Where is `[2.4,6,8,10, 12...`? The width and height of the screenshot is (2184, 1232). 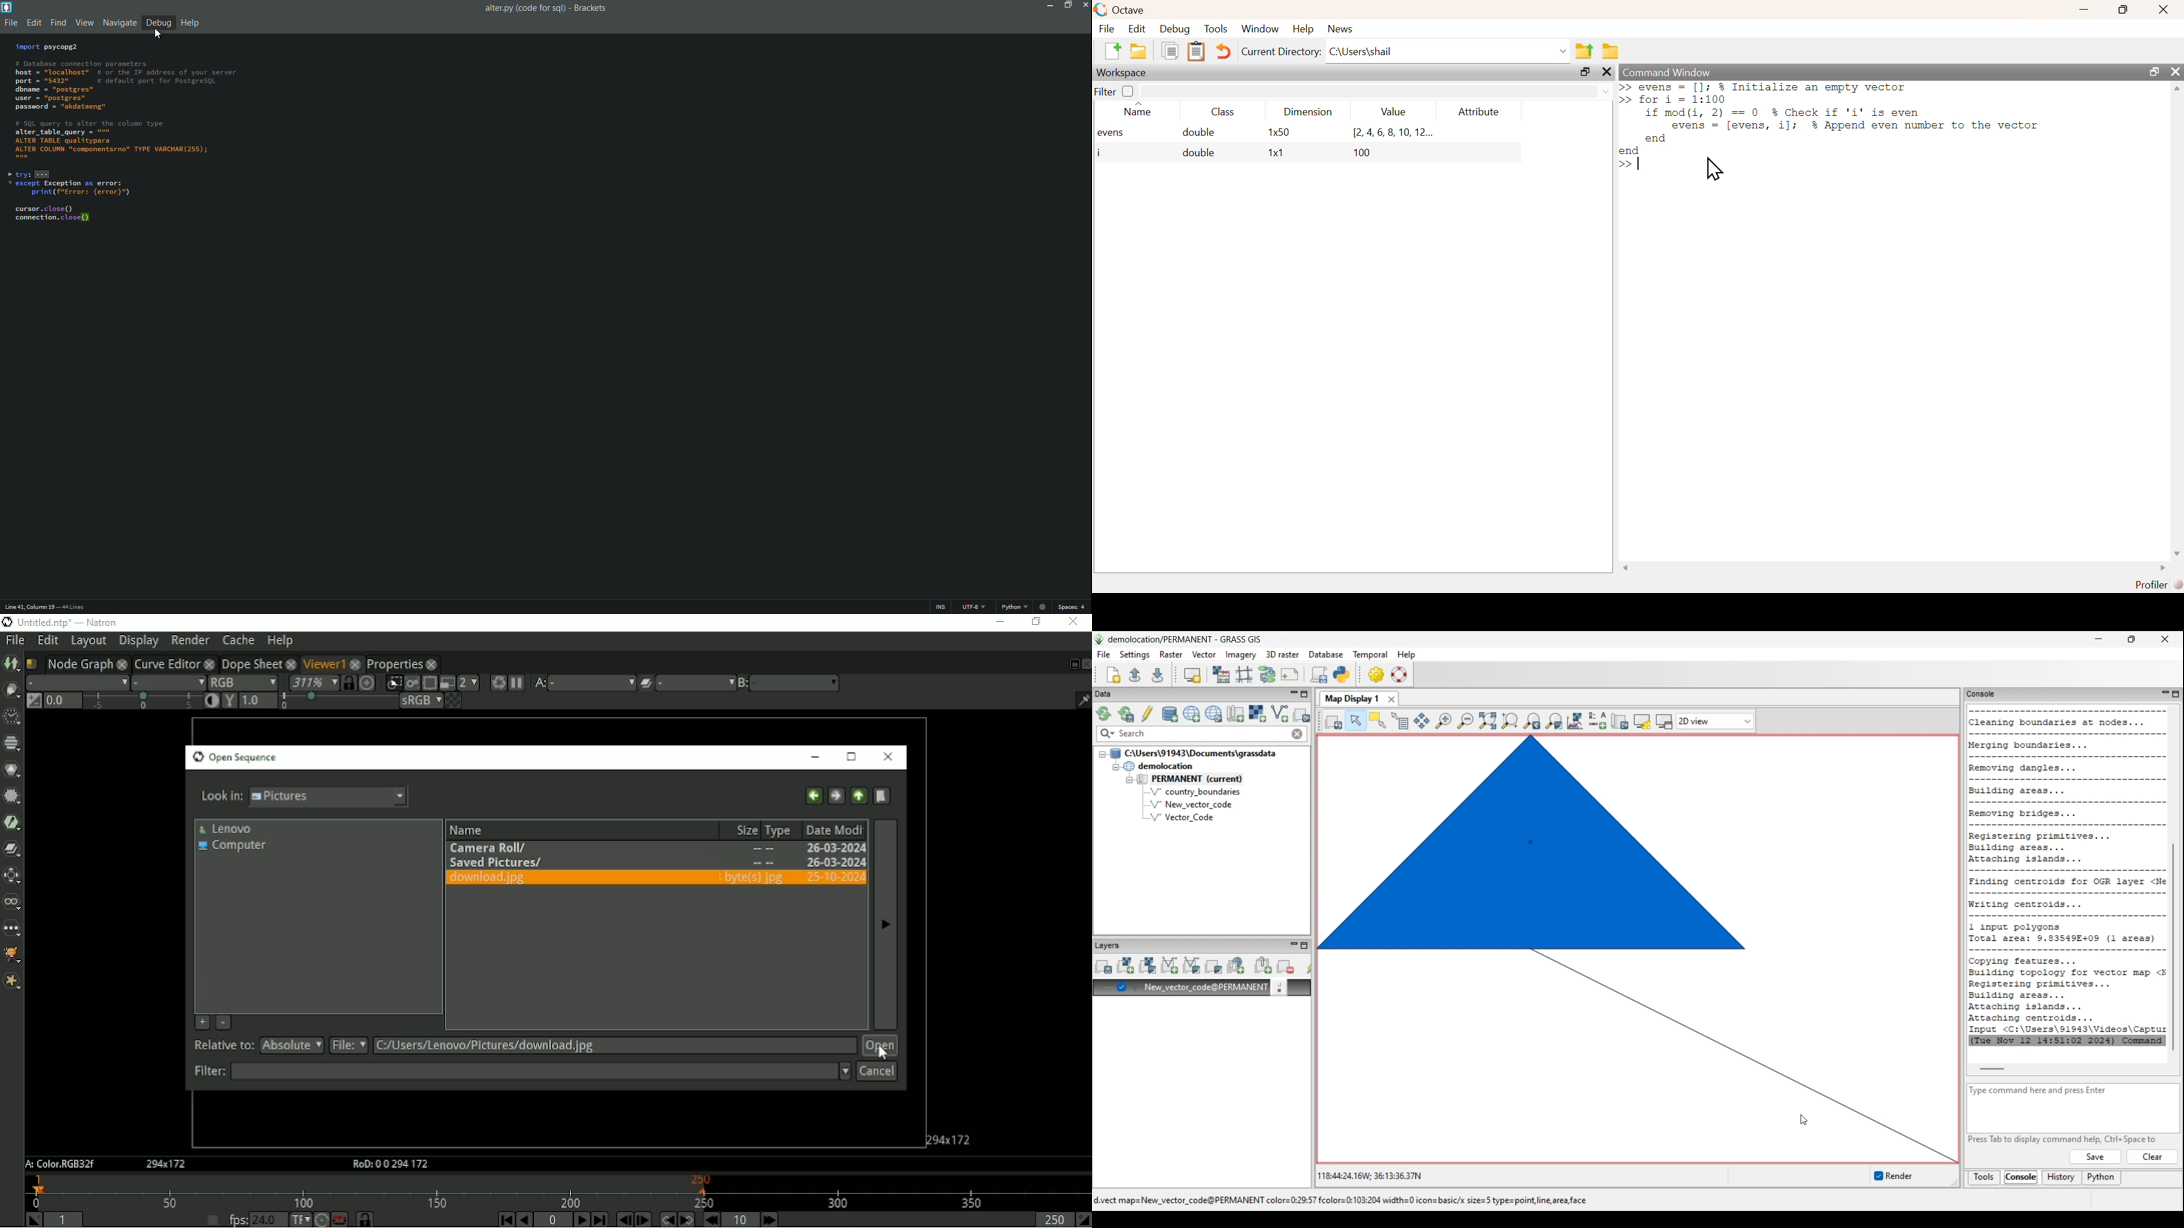 [2.4,6,8,10, 12... is located at coordinates (1393, 133).